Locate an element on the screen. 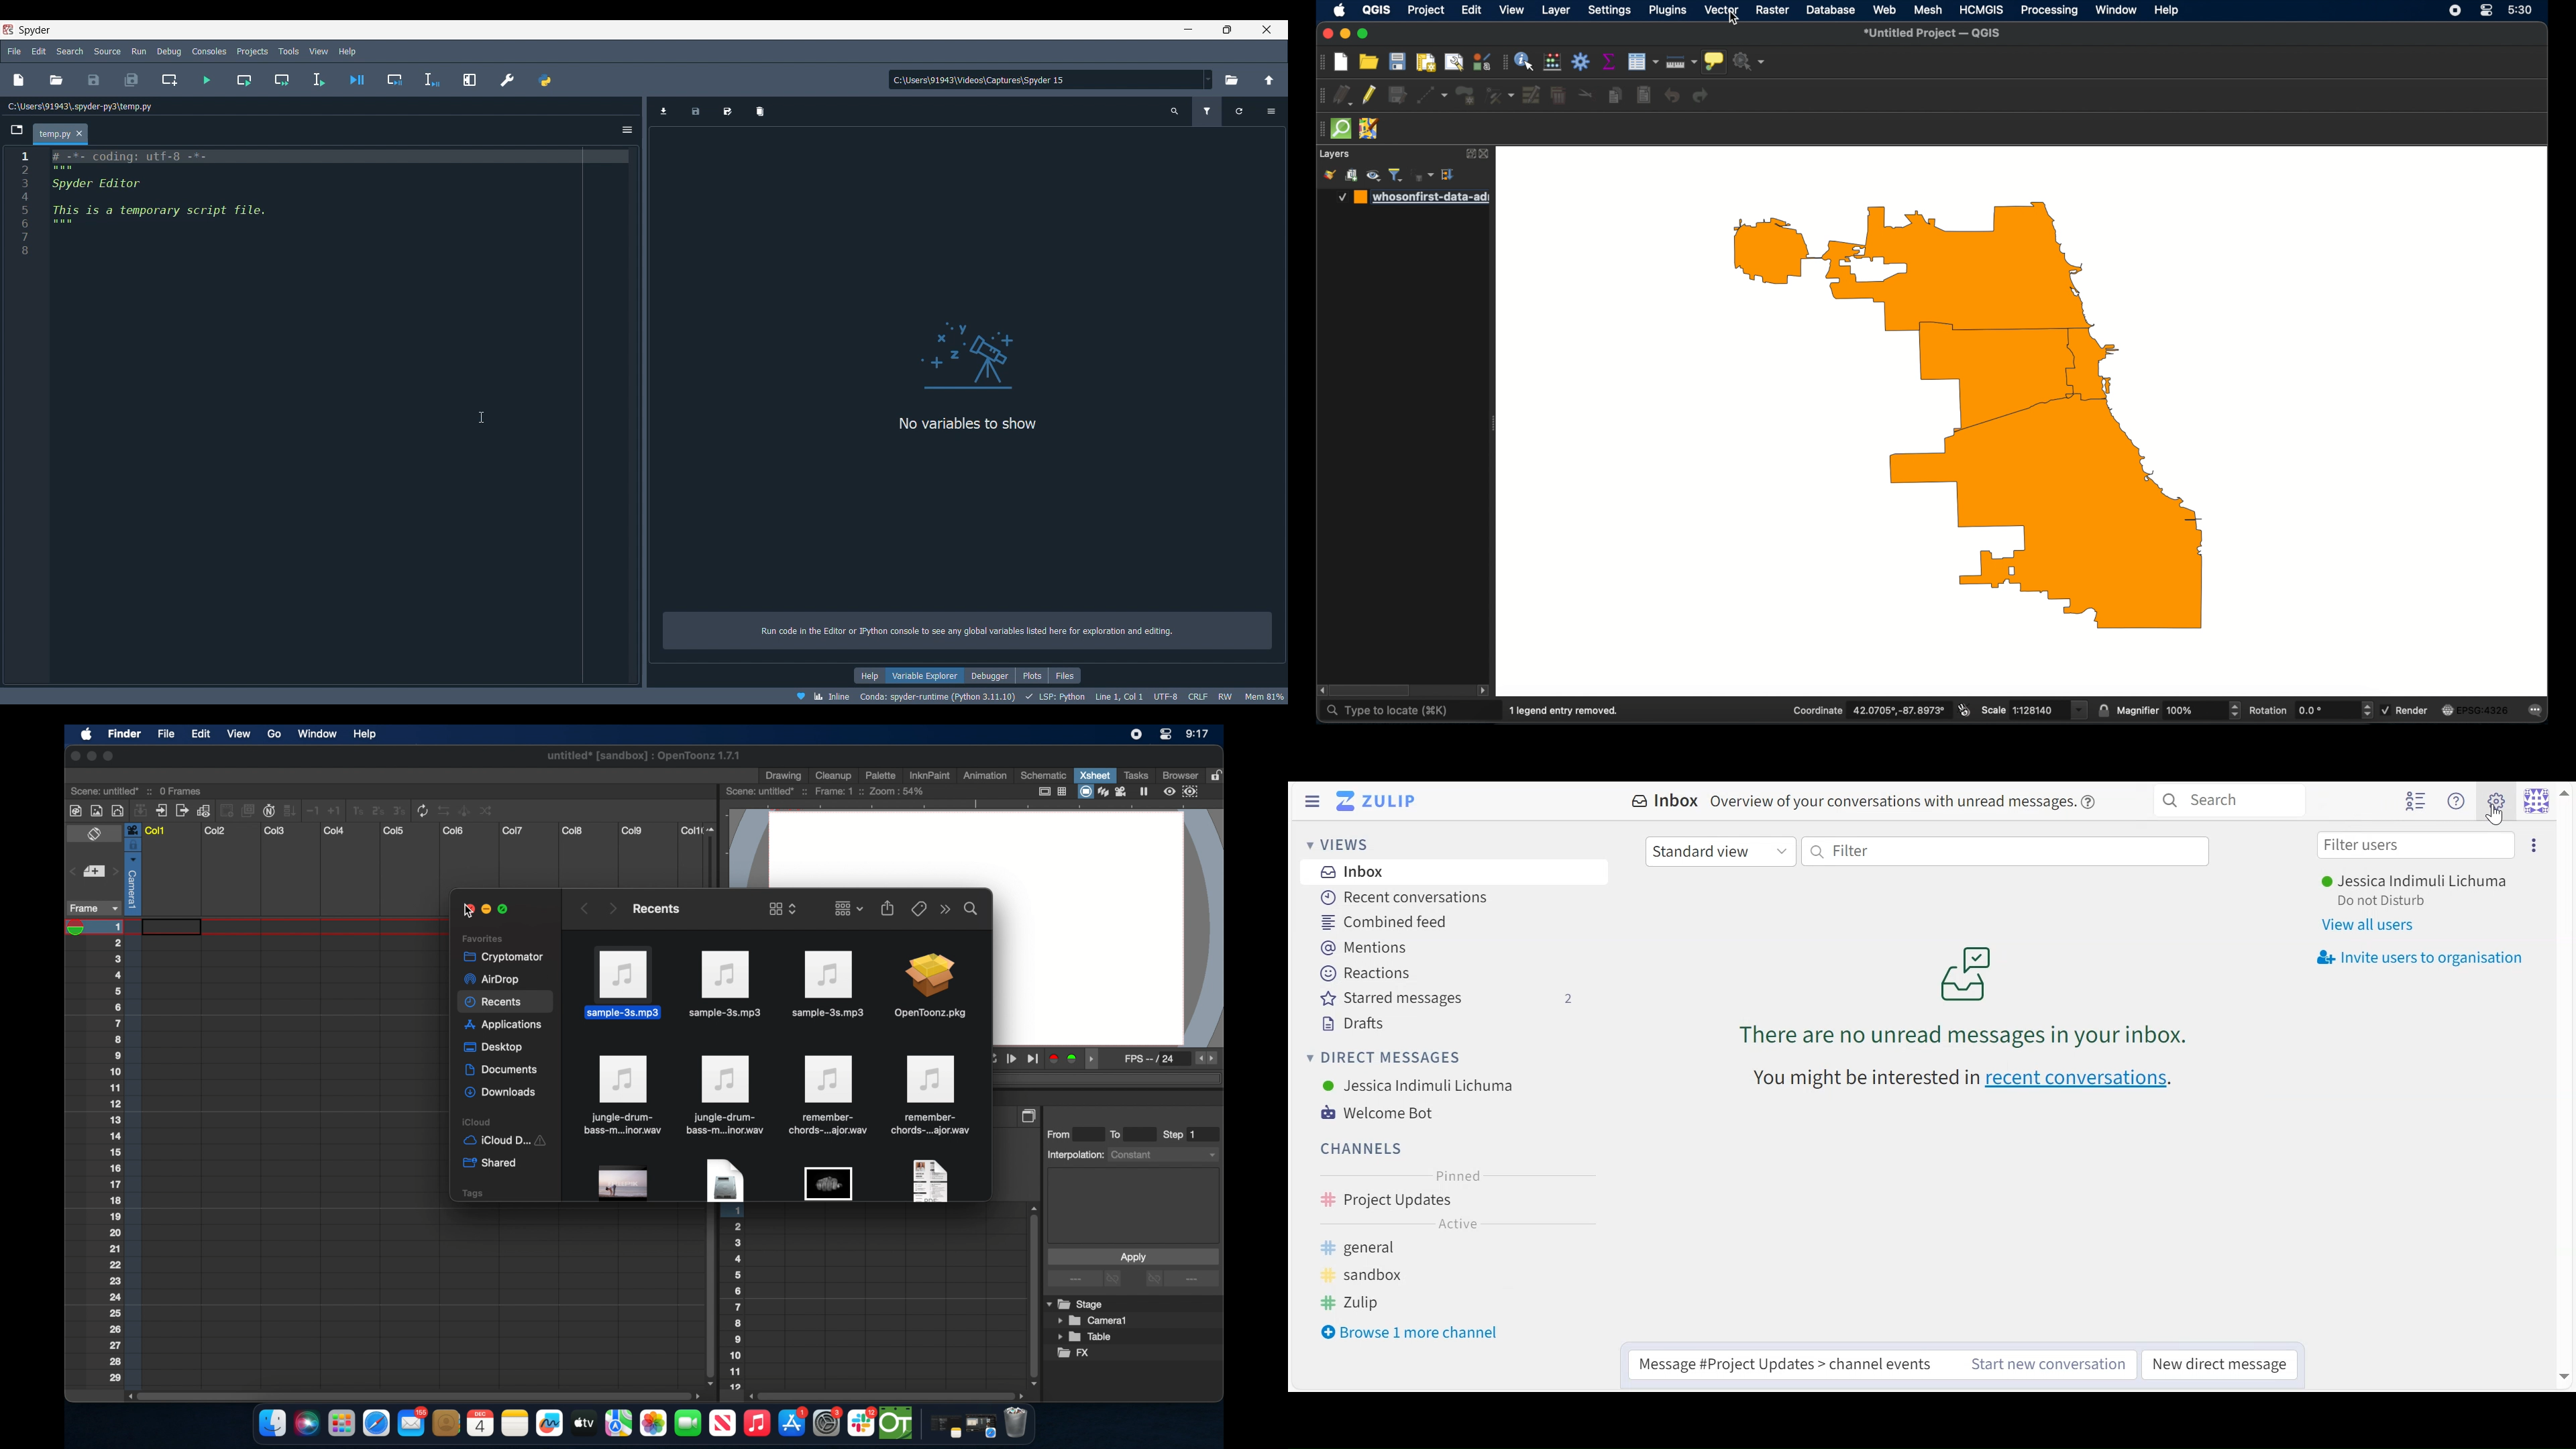 The image size is (2576, 1456). magnifier is located at coordinates (2178, 710).